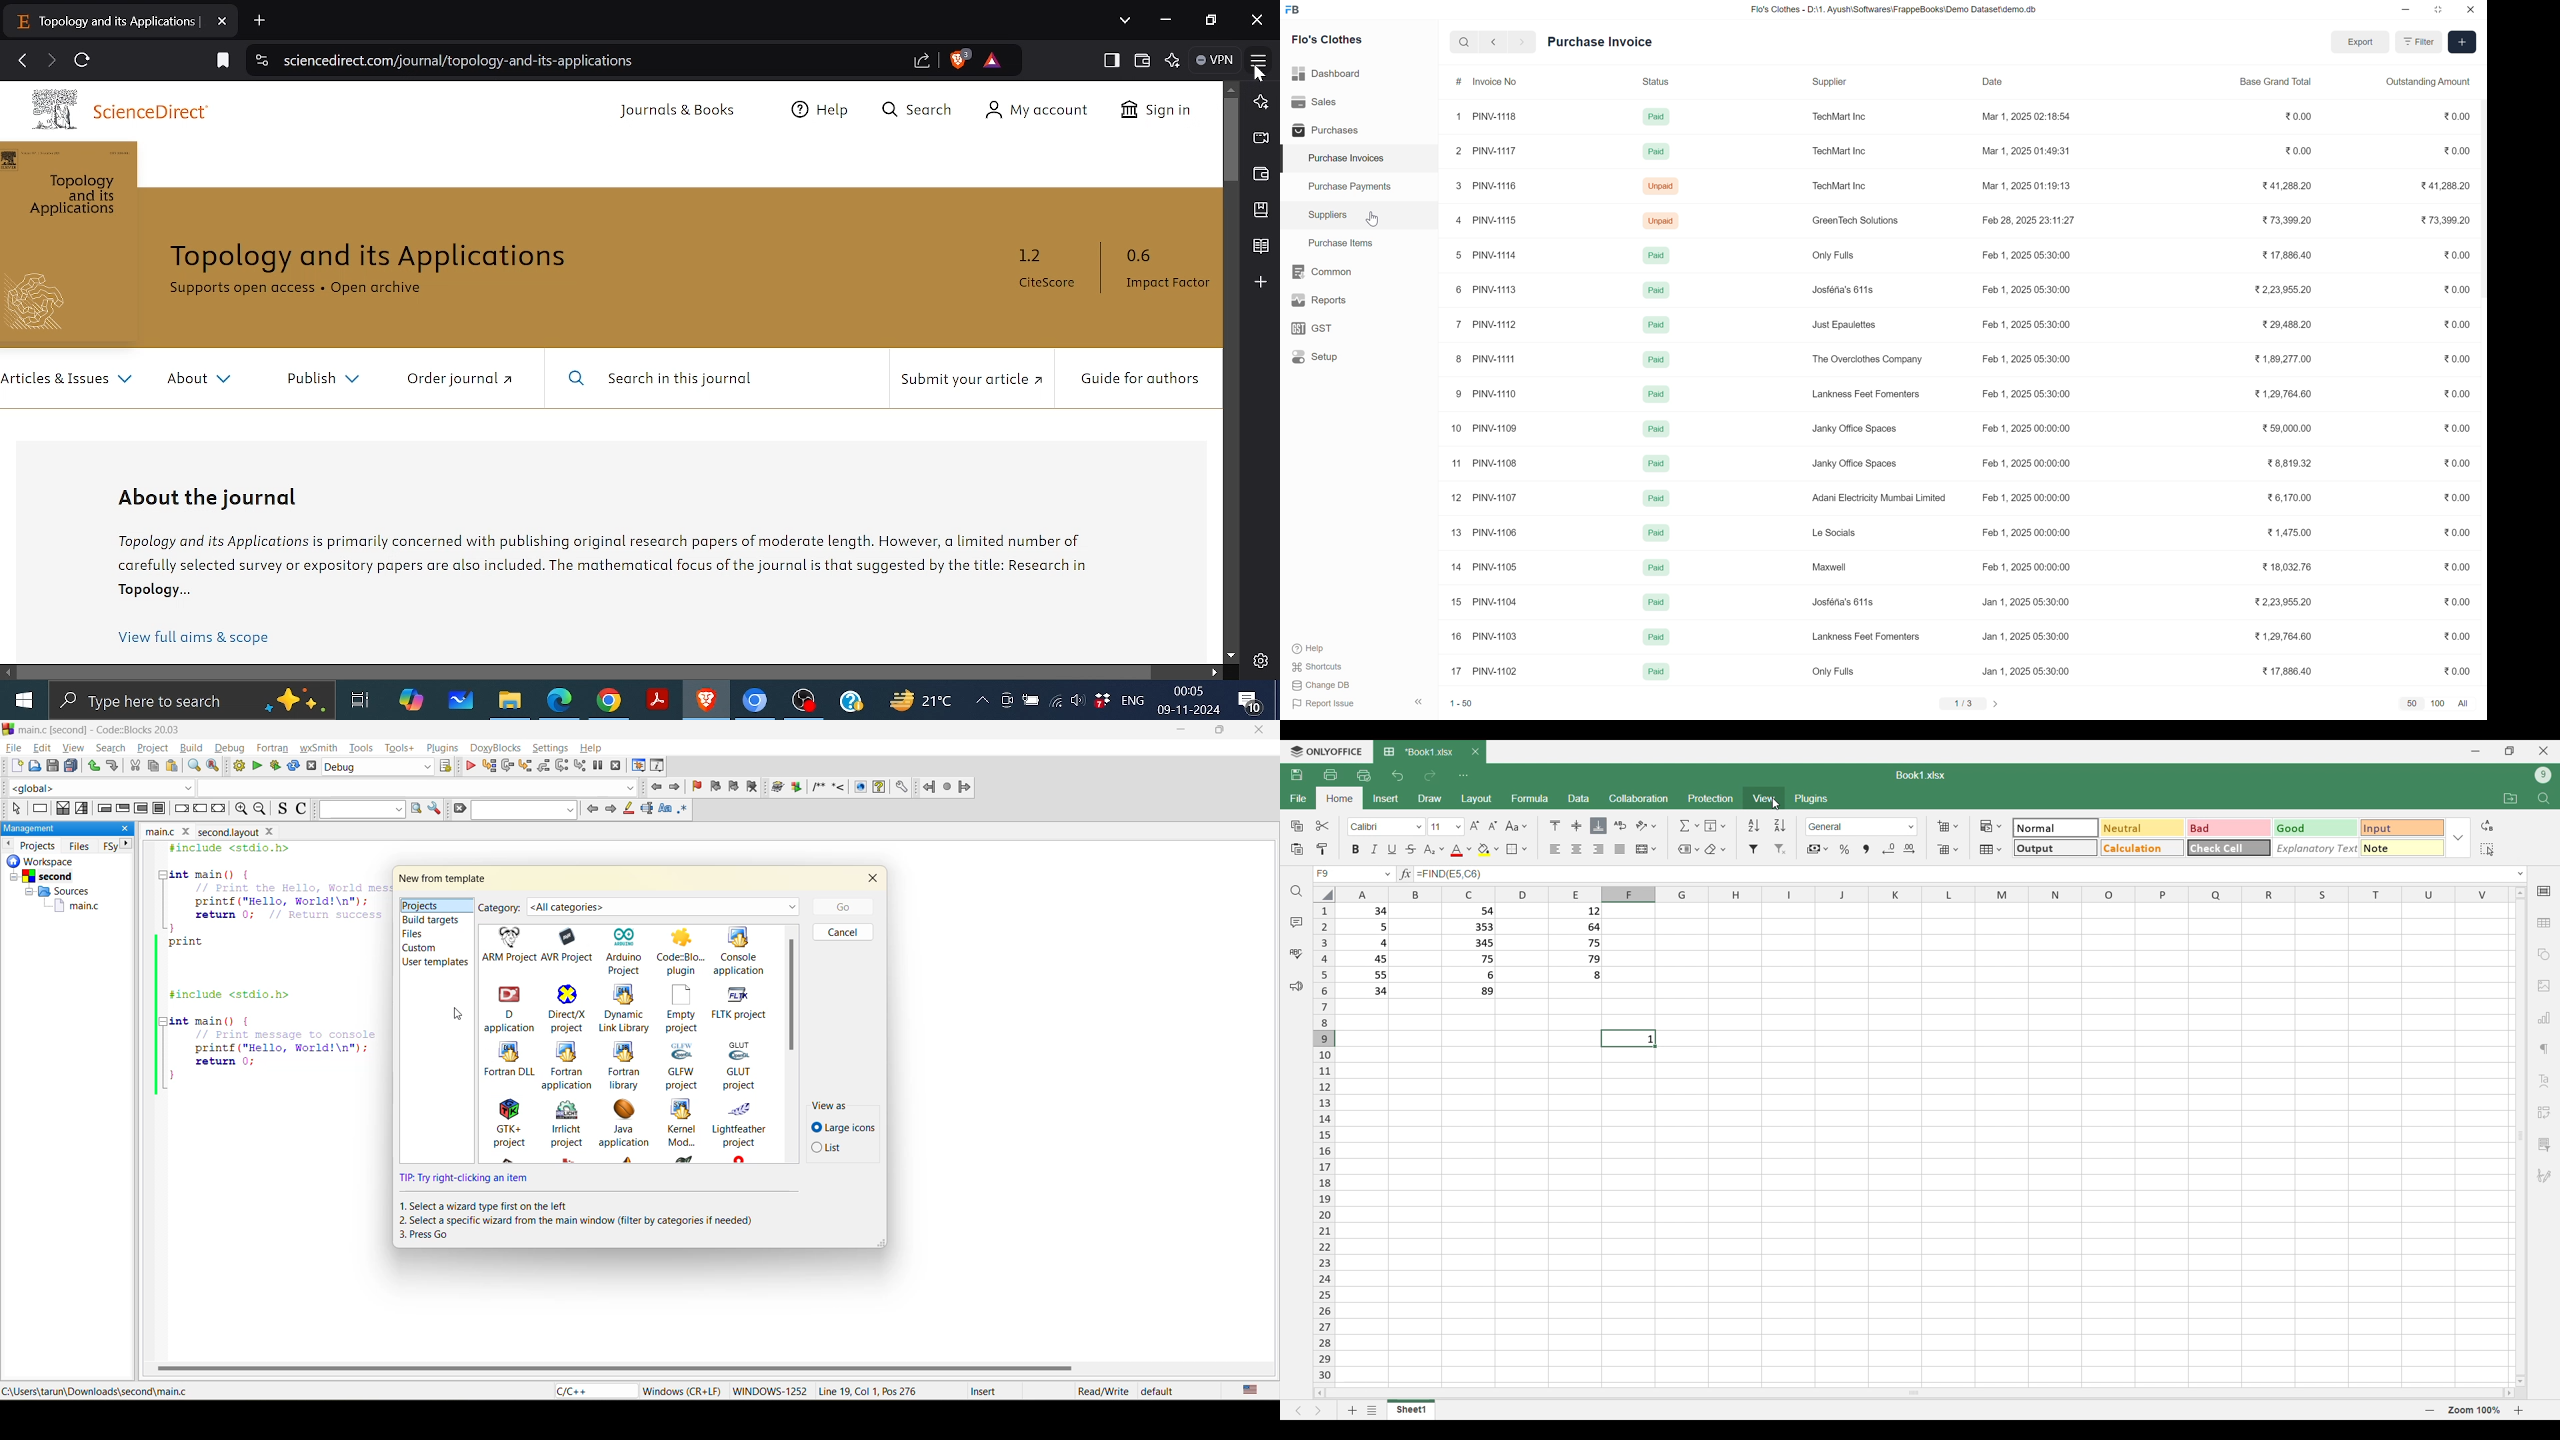 This screenshot has height=1456, width=2576. I want to click on TechMart Inc, so click(1840, 184).